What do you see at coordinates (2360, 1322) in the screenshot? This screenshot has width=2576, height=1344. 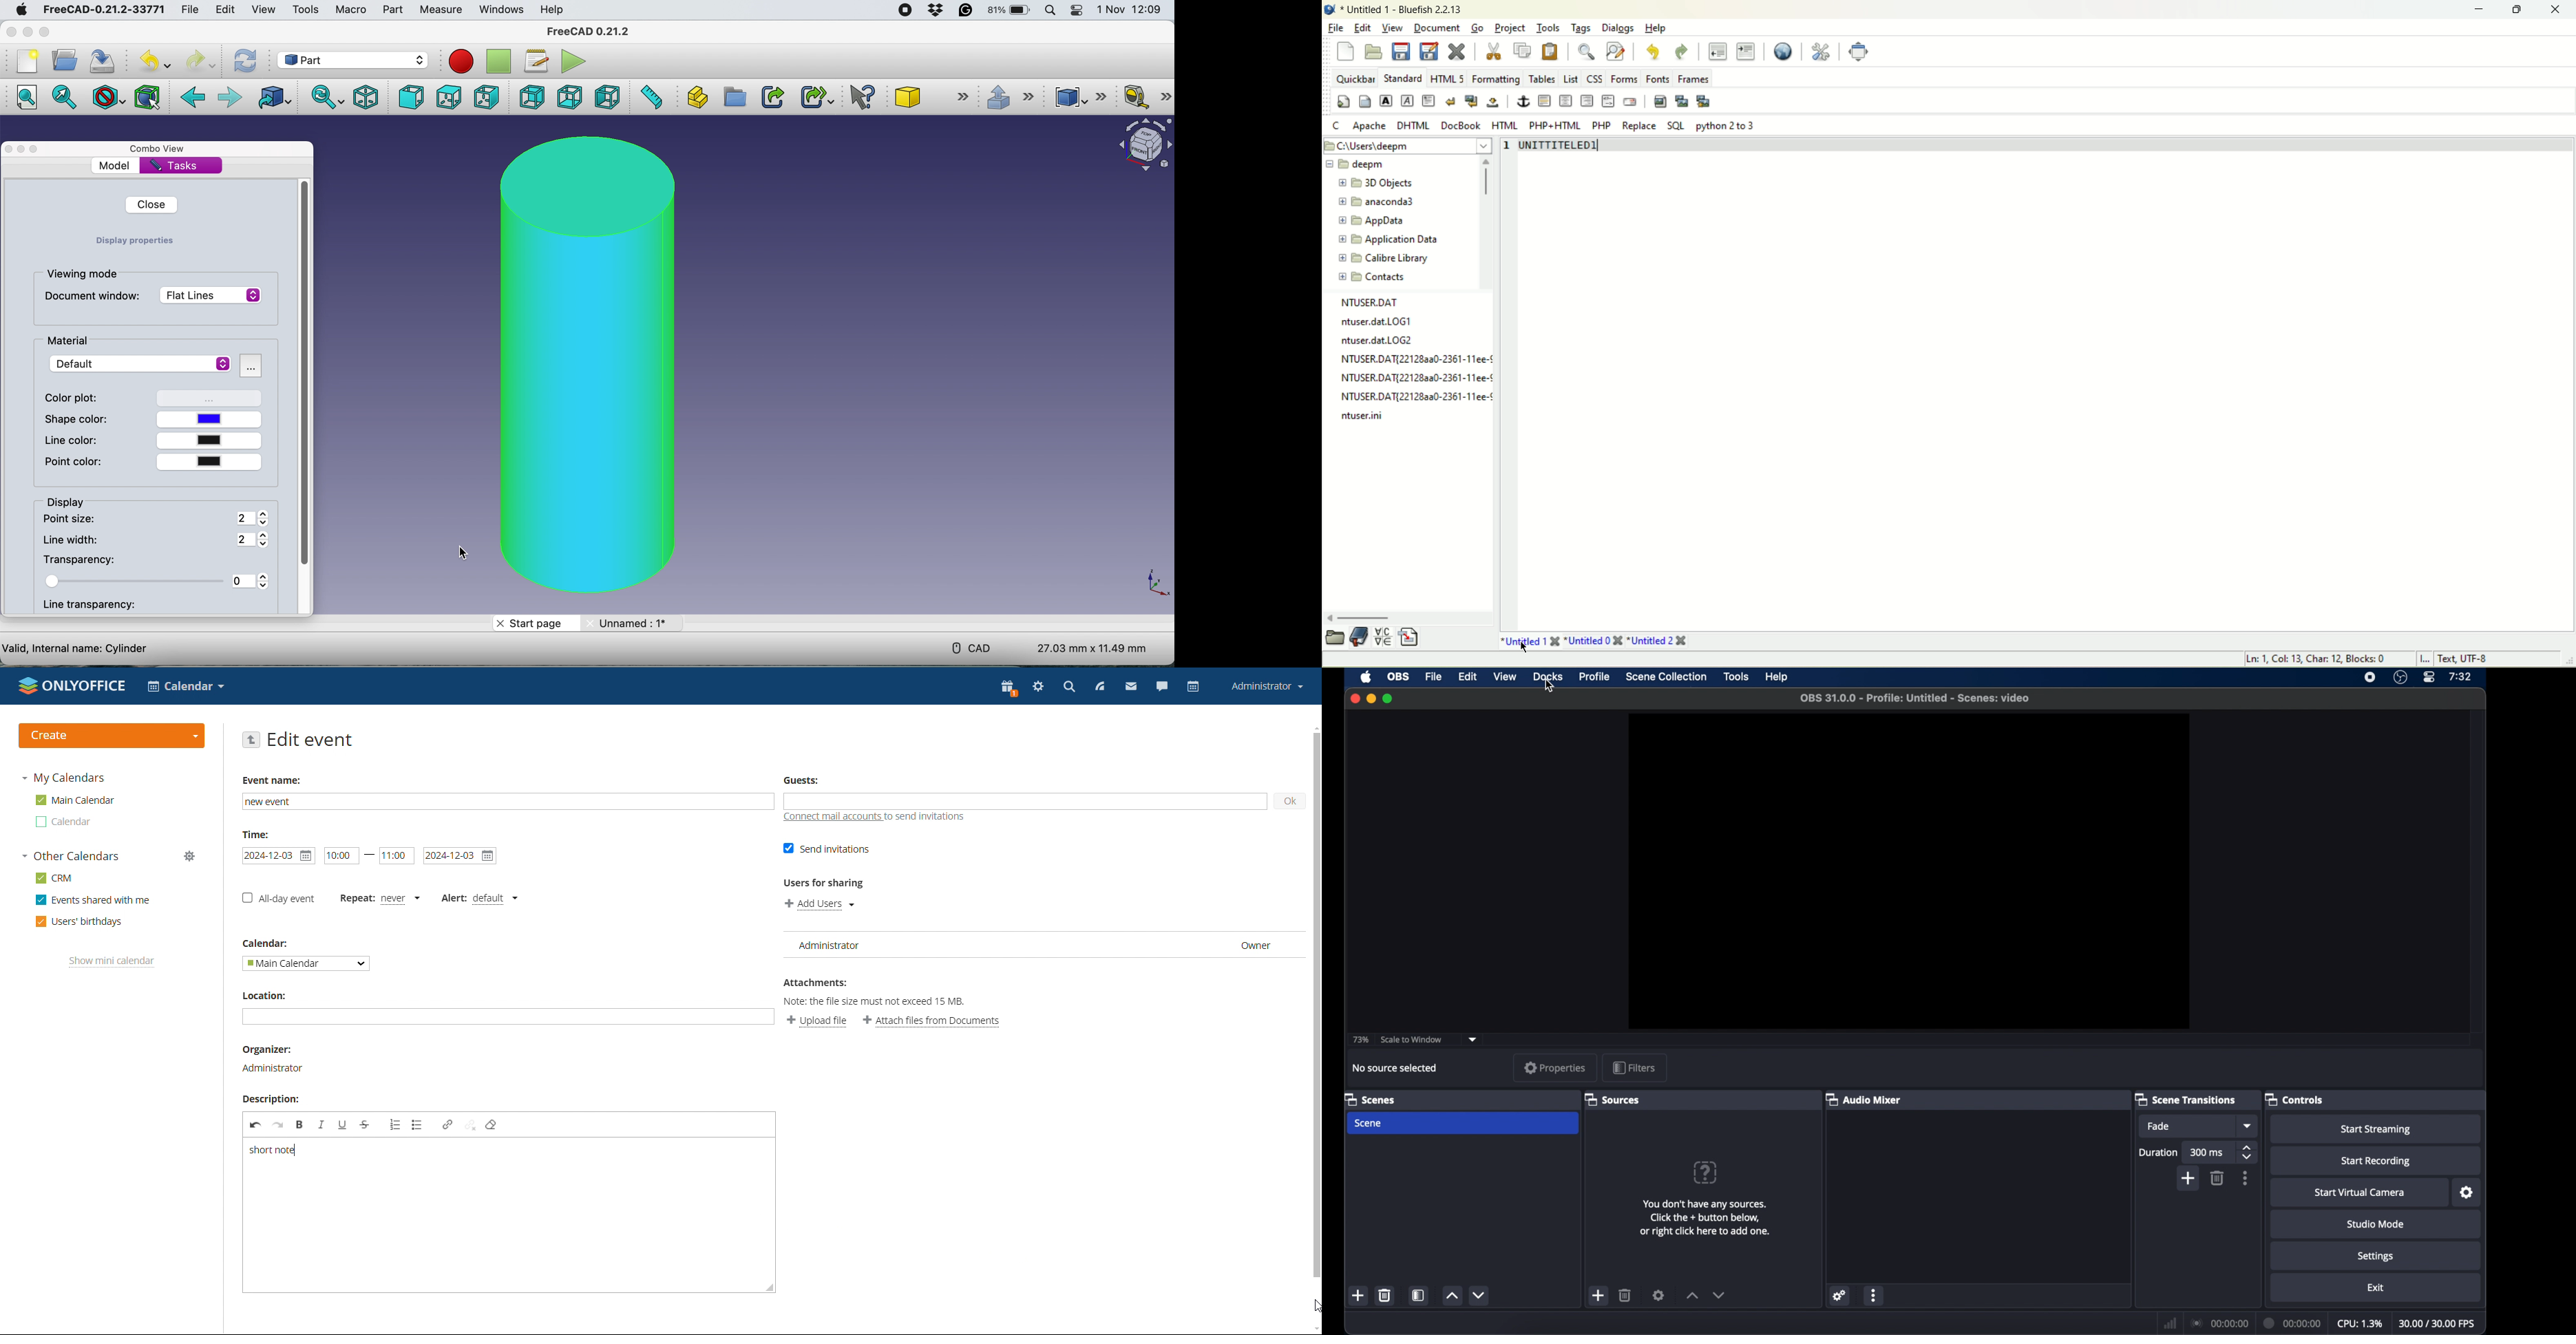 I see `cpu: 1.3%` at bounding box center [2360, 1322].